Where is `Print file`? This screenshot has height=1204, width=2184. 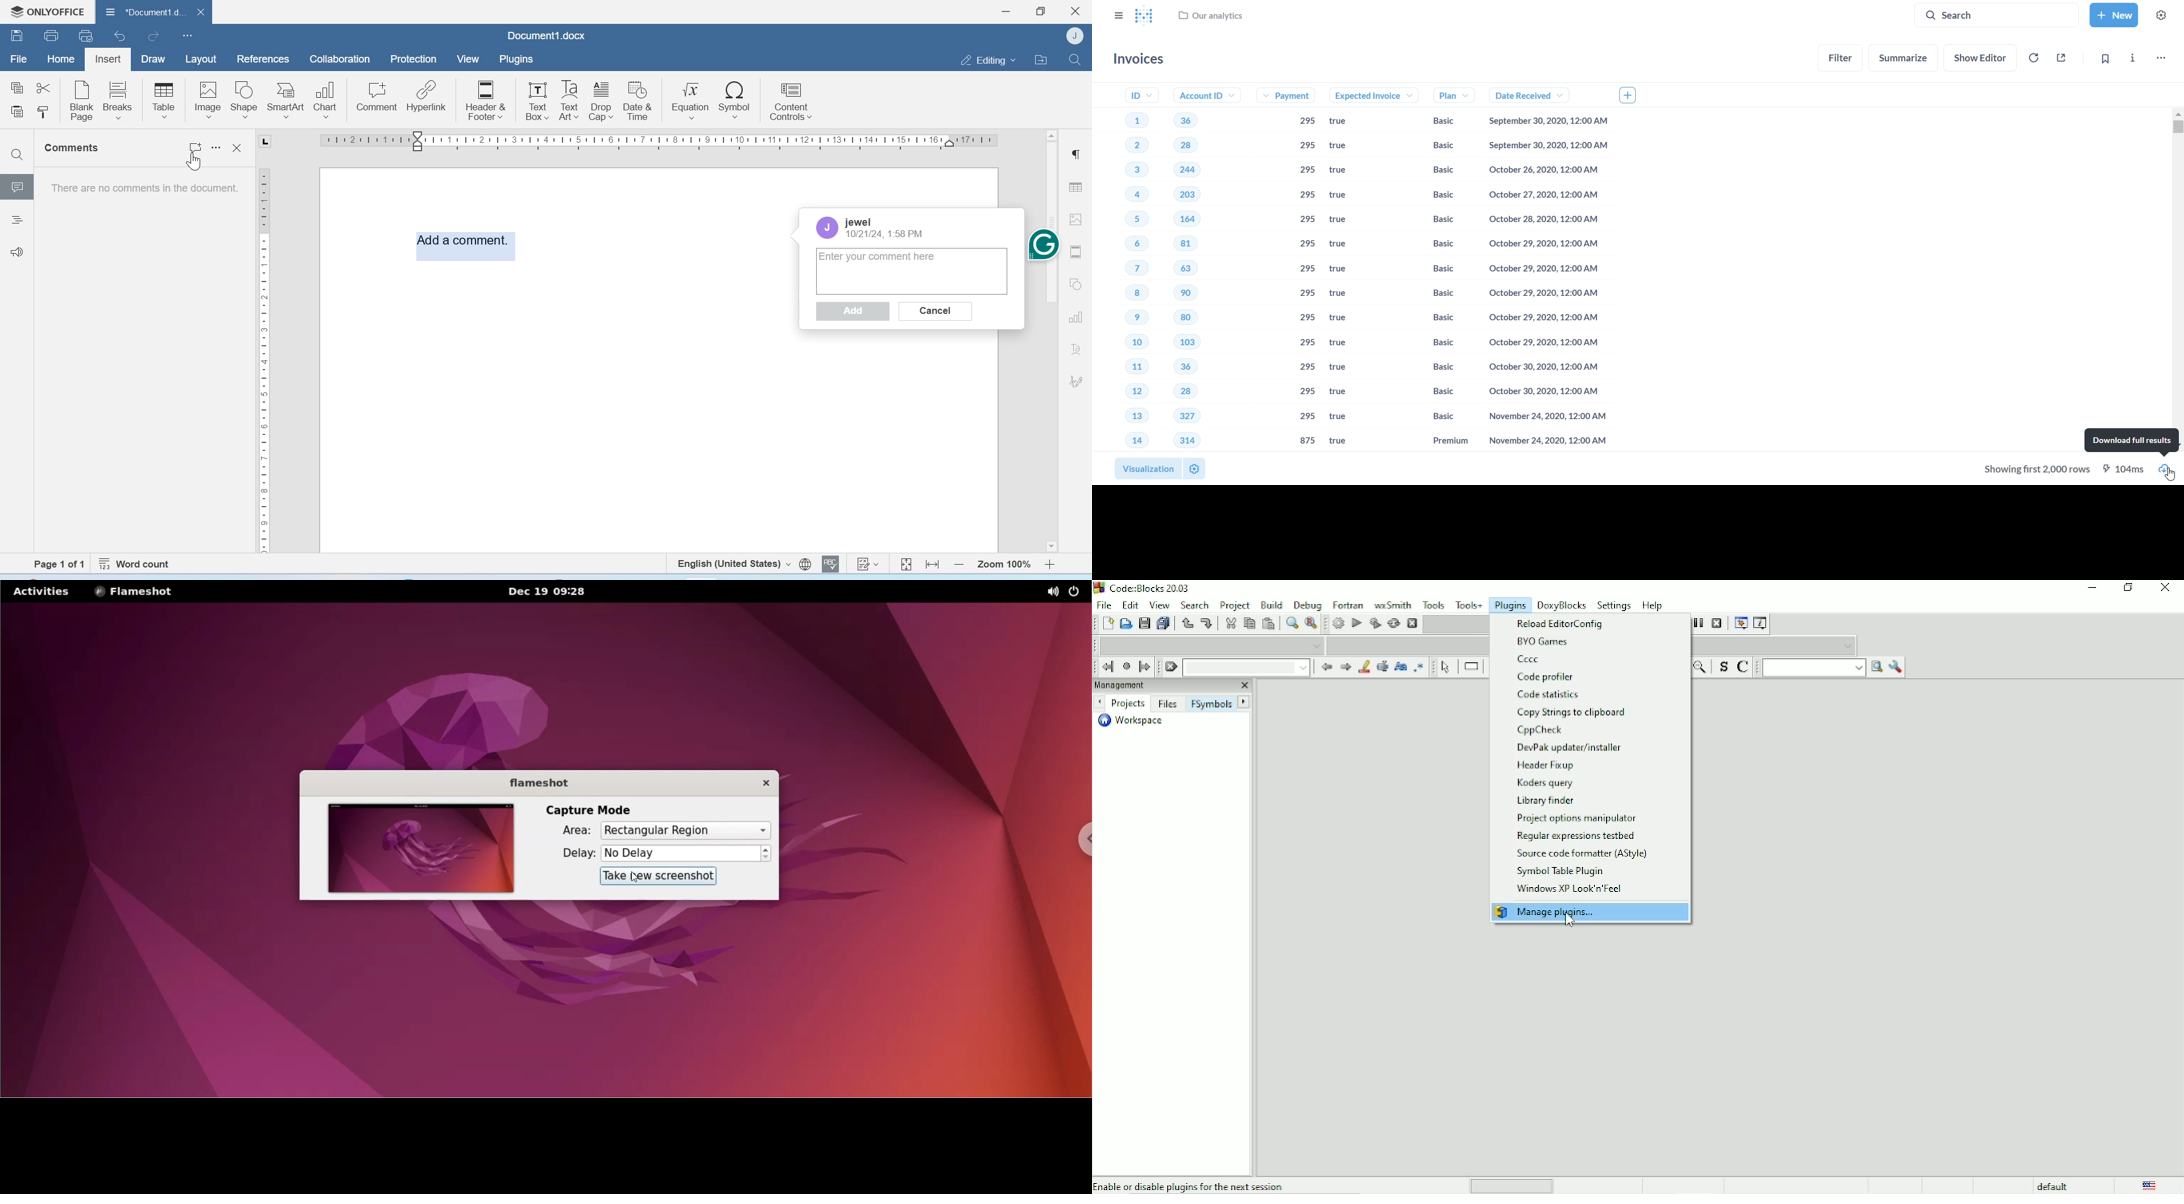
Print file is located at coordinates (53, 35).